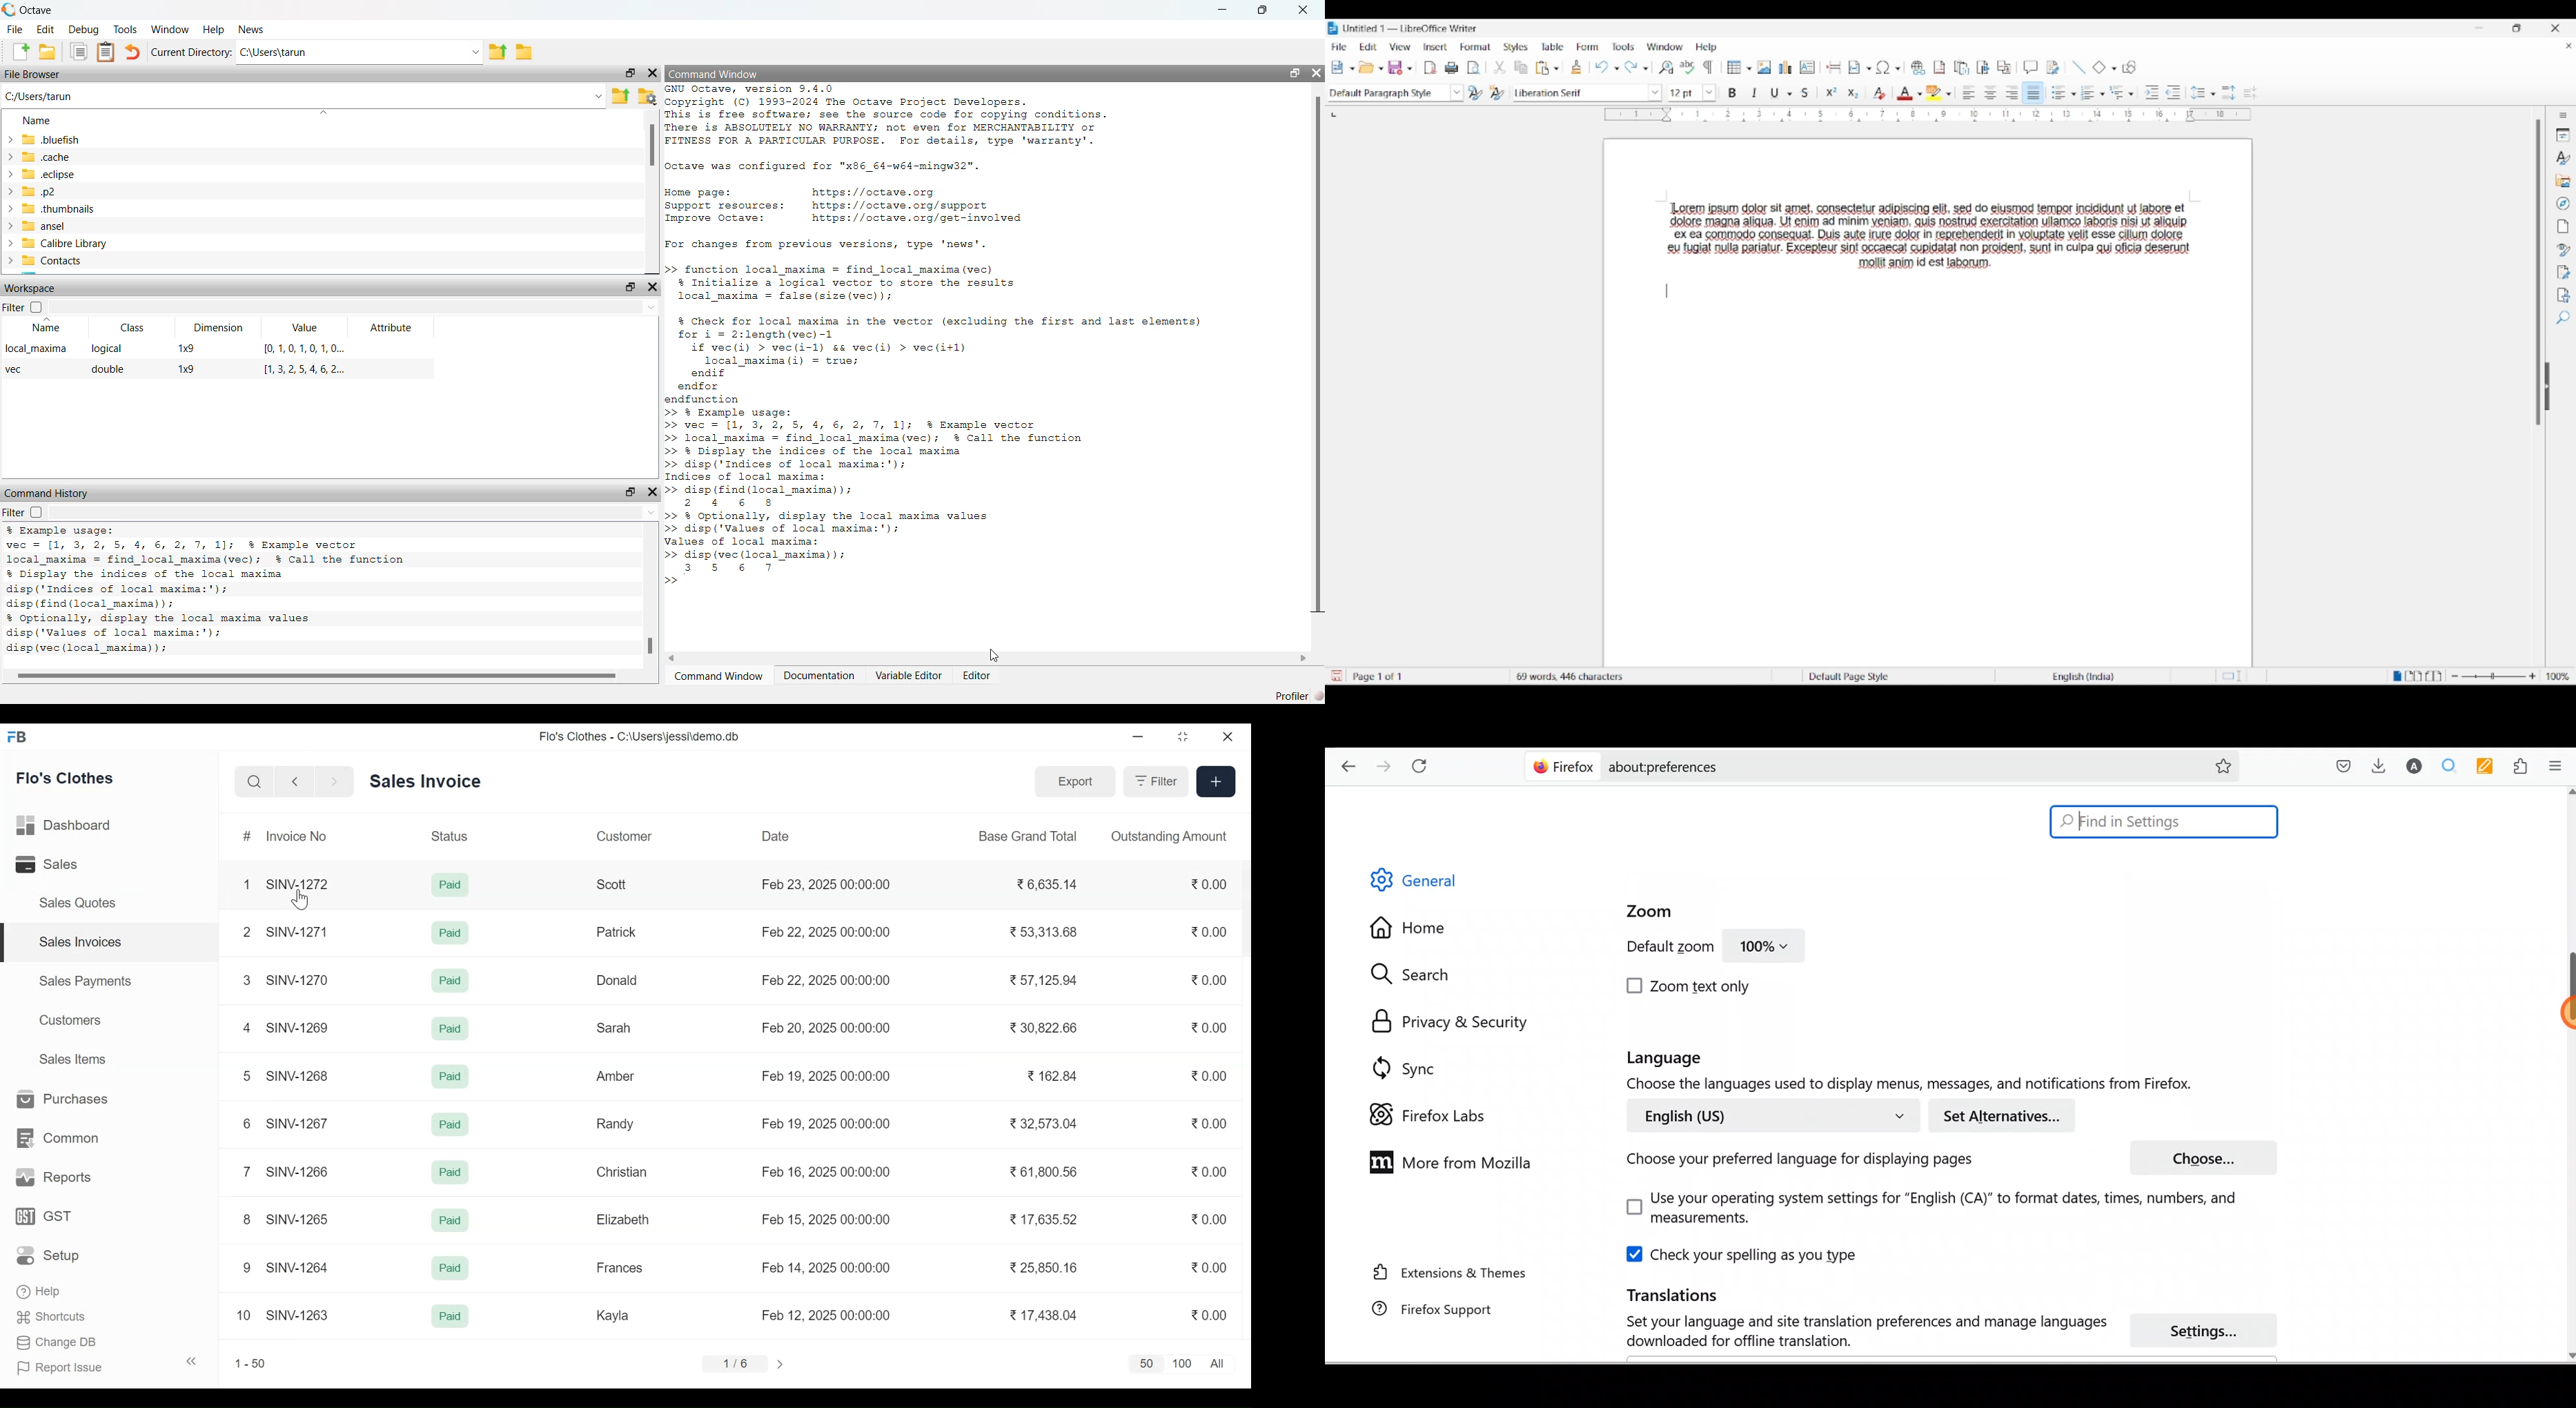  Describe the element at coordinates (300, 1076) in the screenshot. I see `SINV-1268` at that location.